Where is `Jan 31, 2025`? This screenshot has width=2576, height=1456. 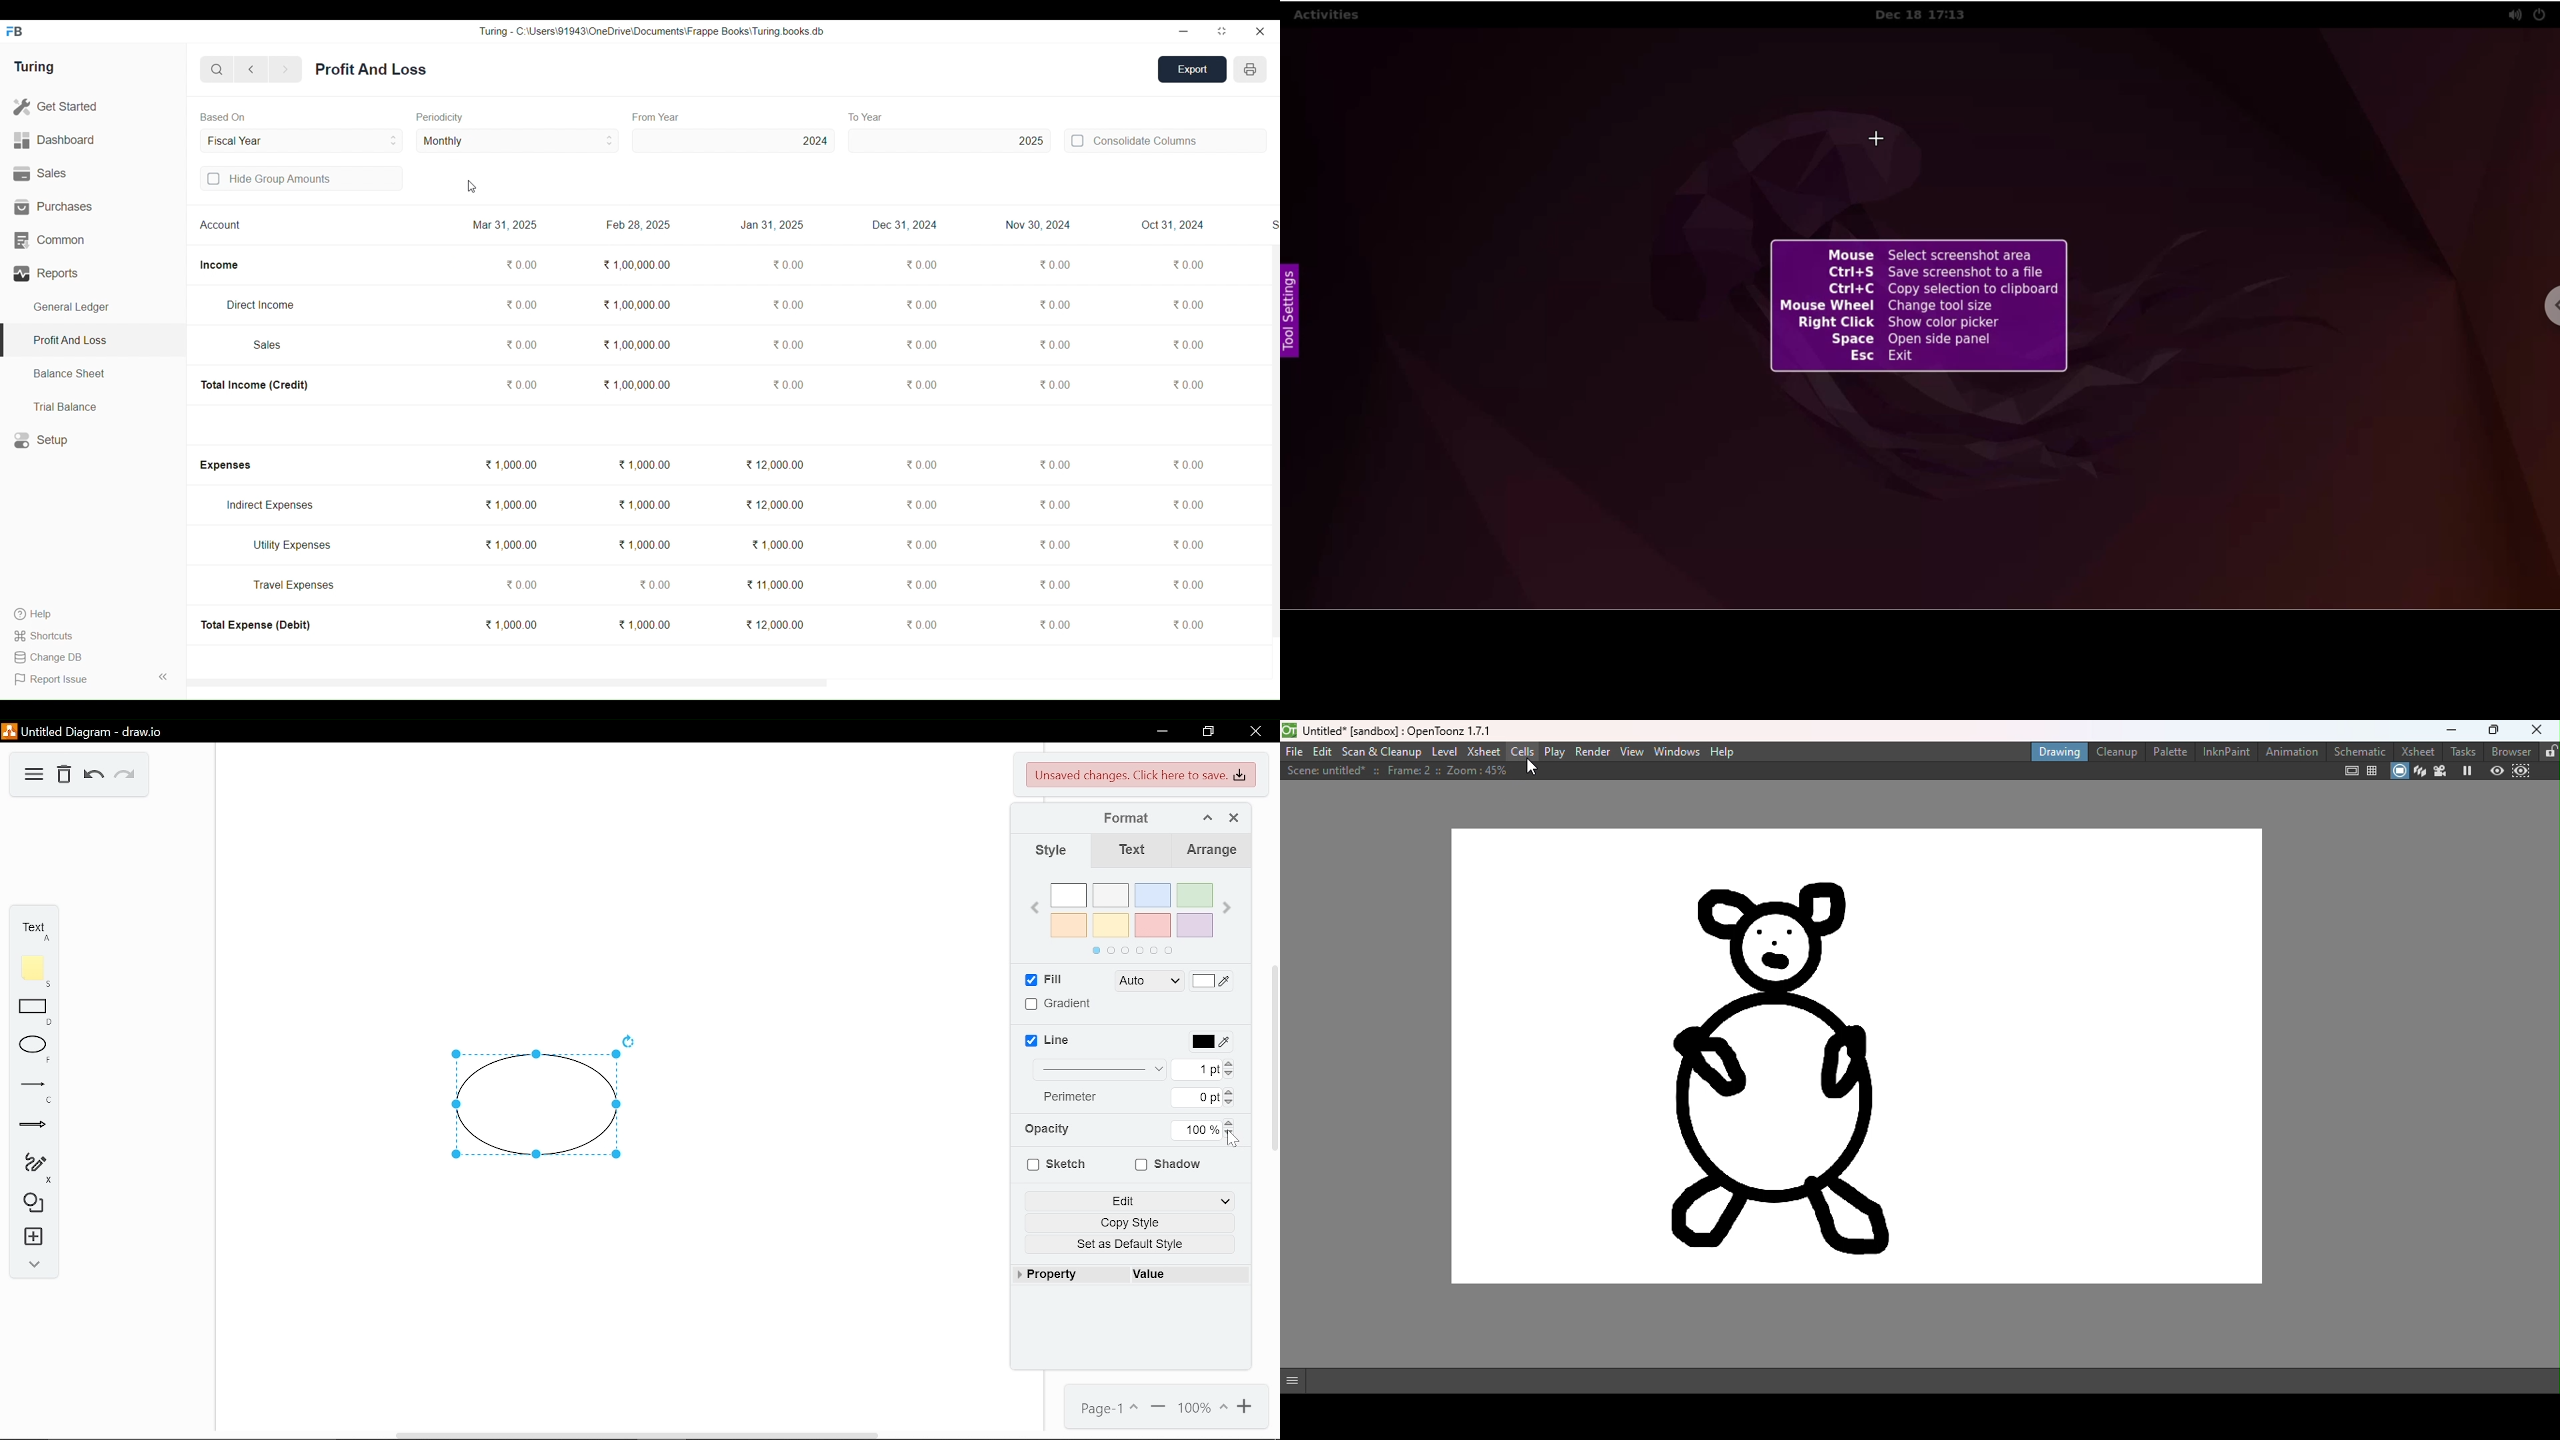 Jan 31, 2025 is located at coordinates (773, 225).